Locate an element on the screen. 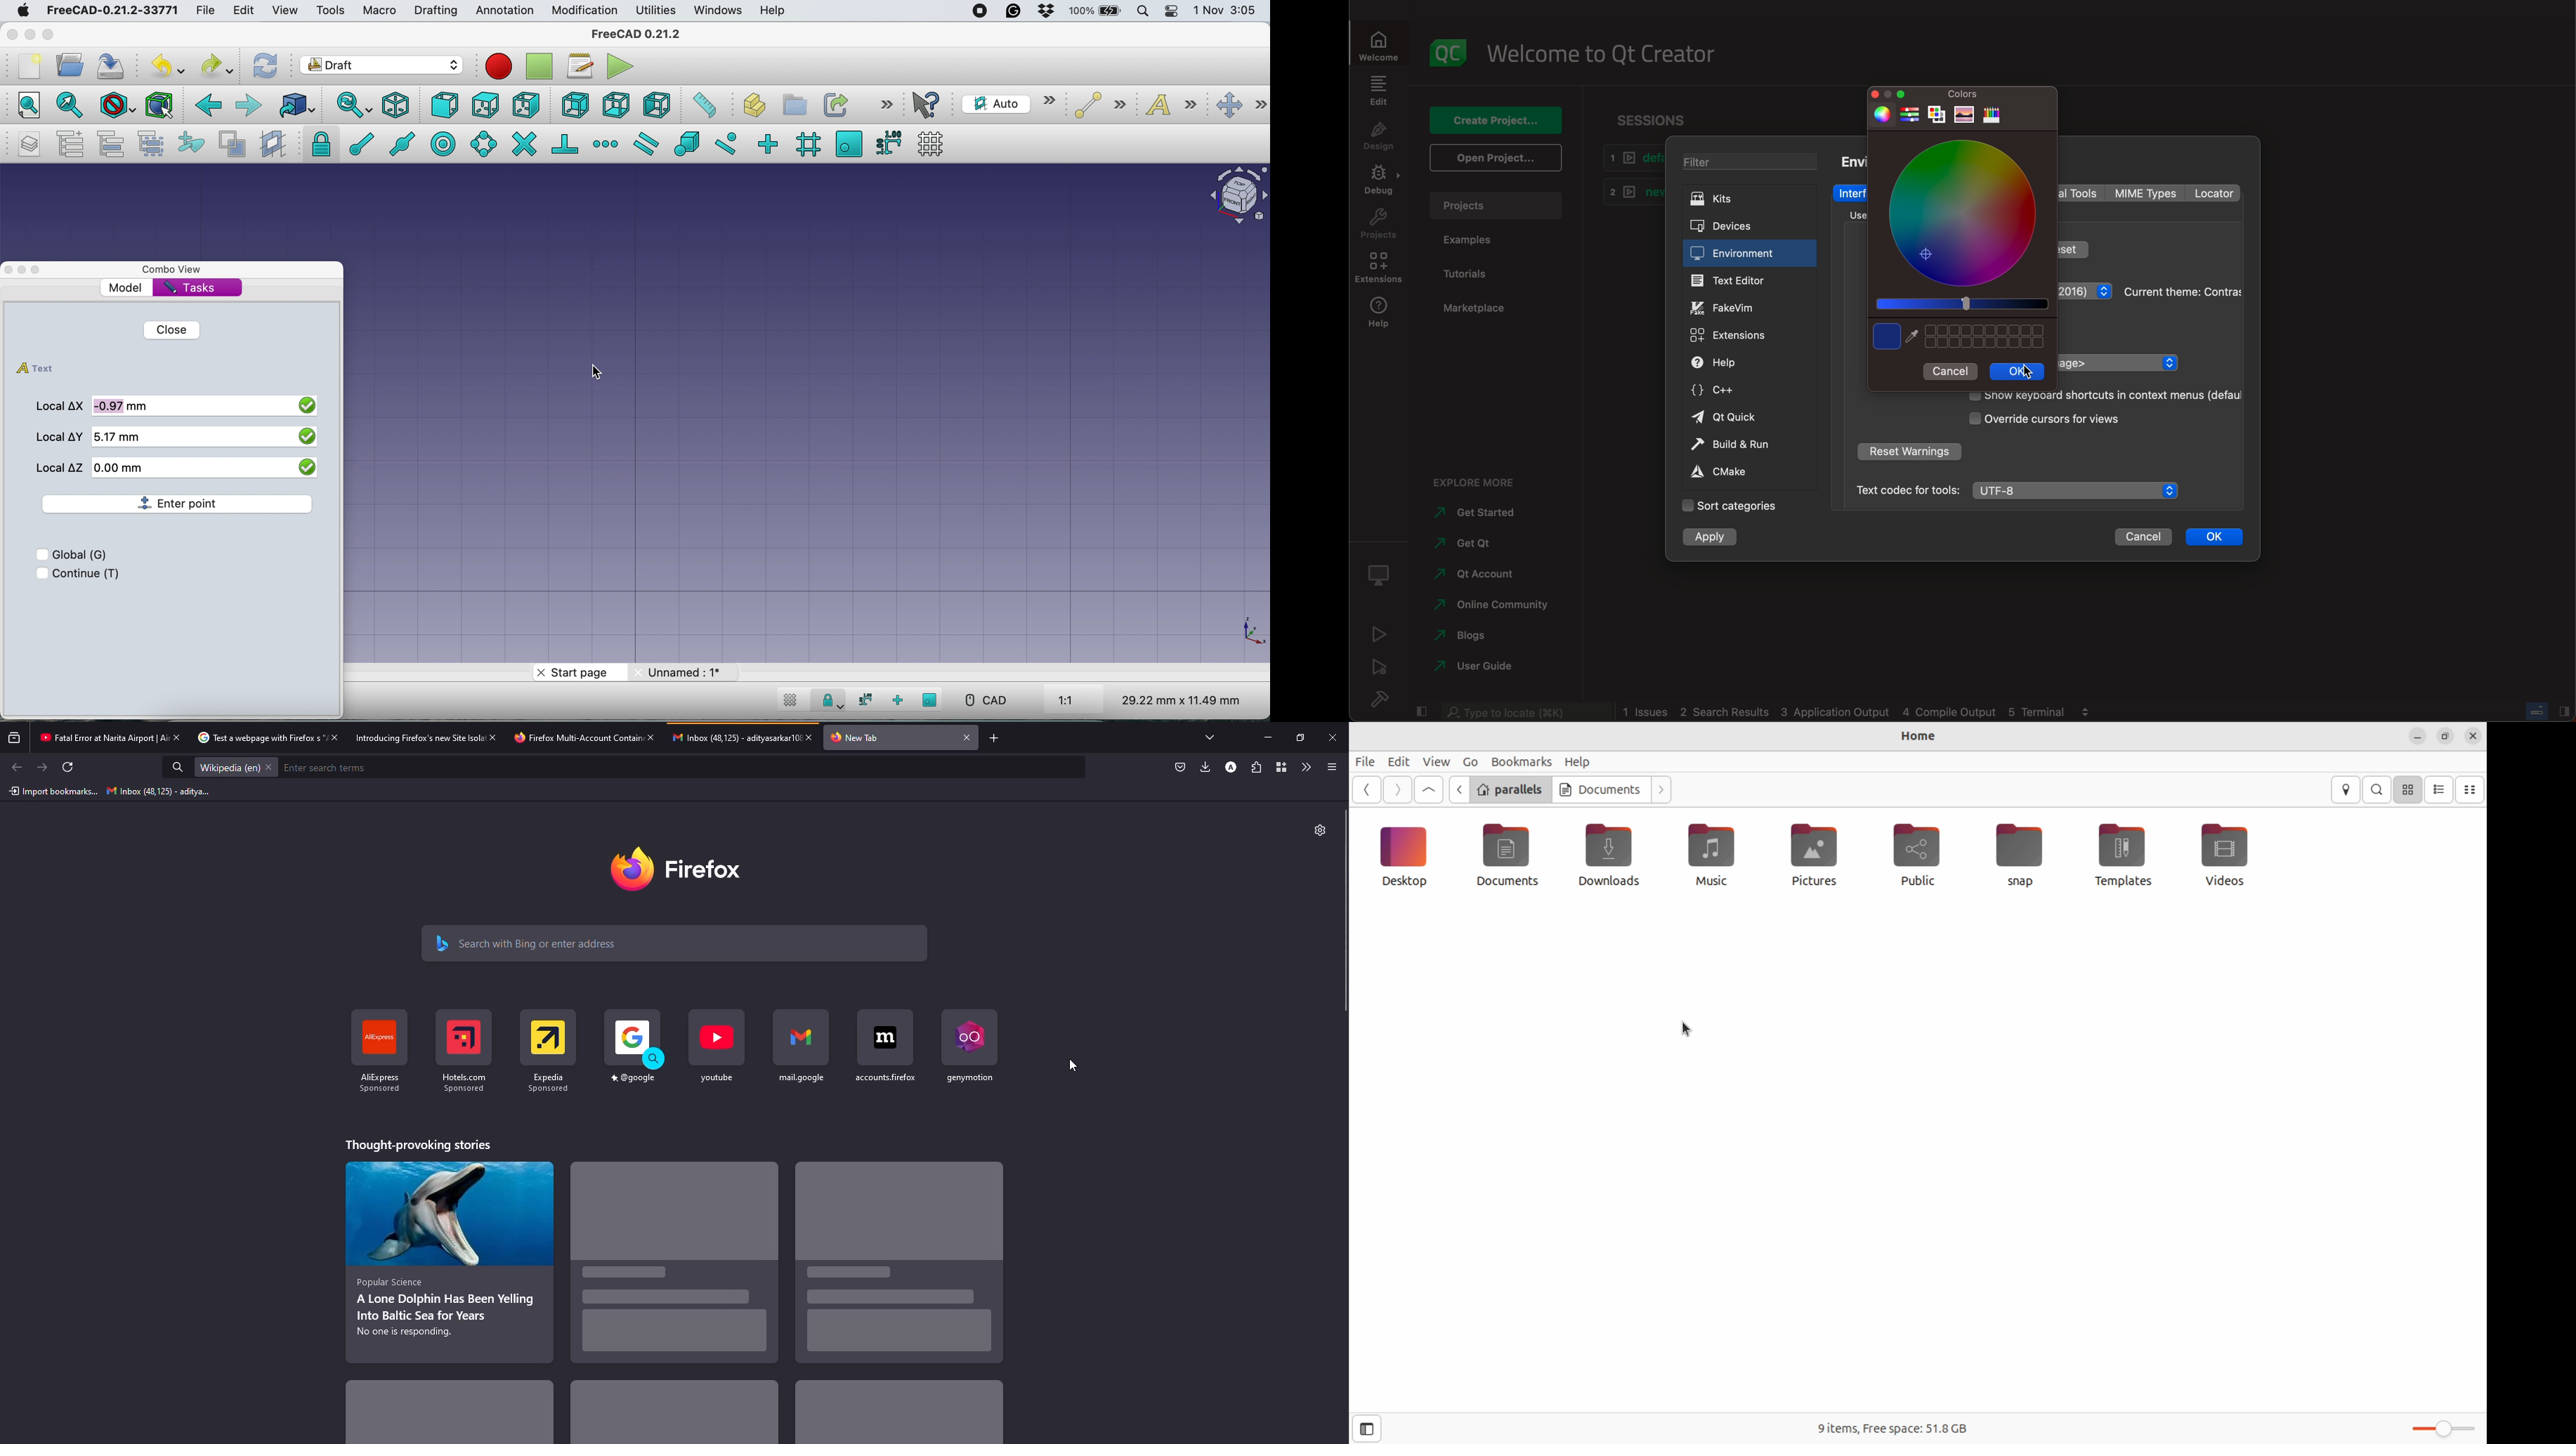  reset warnings is located at coordinates (1909, 453).